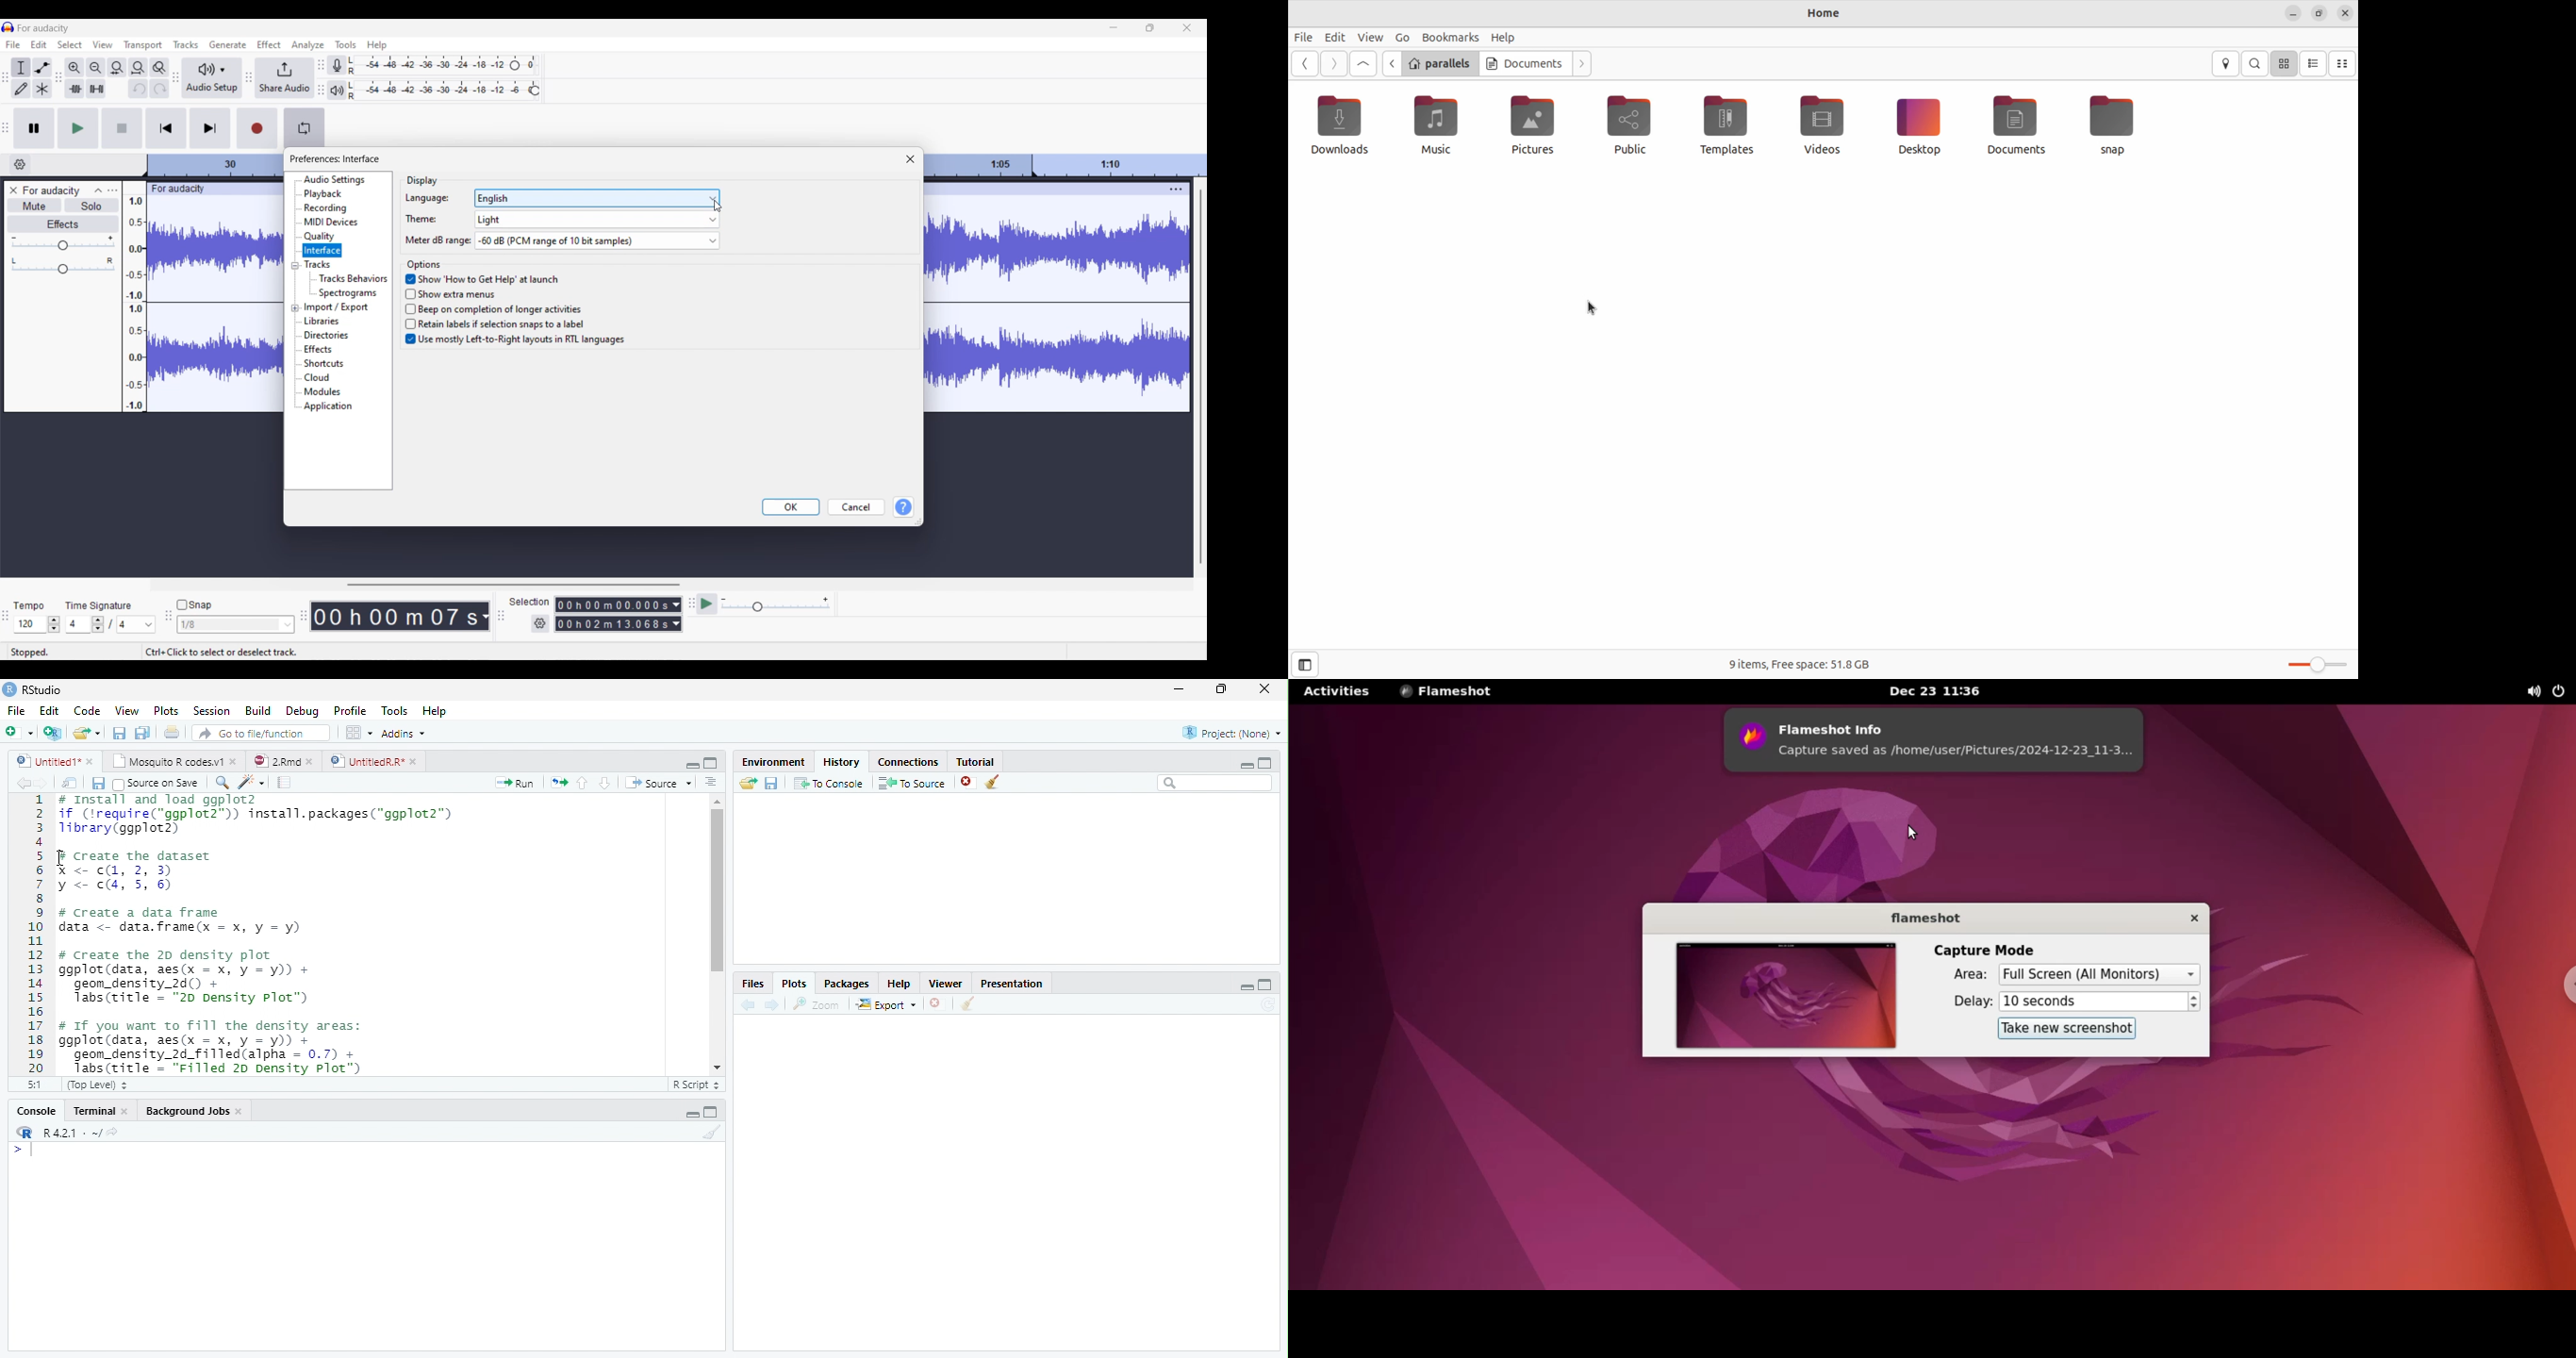 This screenshot has width=2576, height=1372. What do you see at coordinates (49, 711) in the screenshot?
I see `Edit` at bounding box center [49, 711].